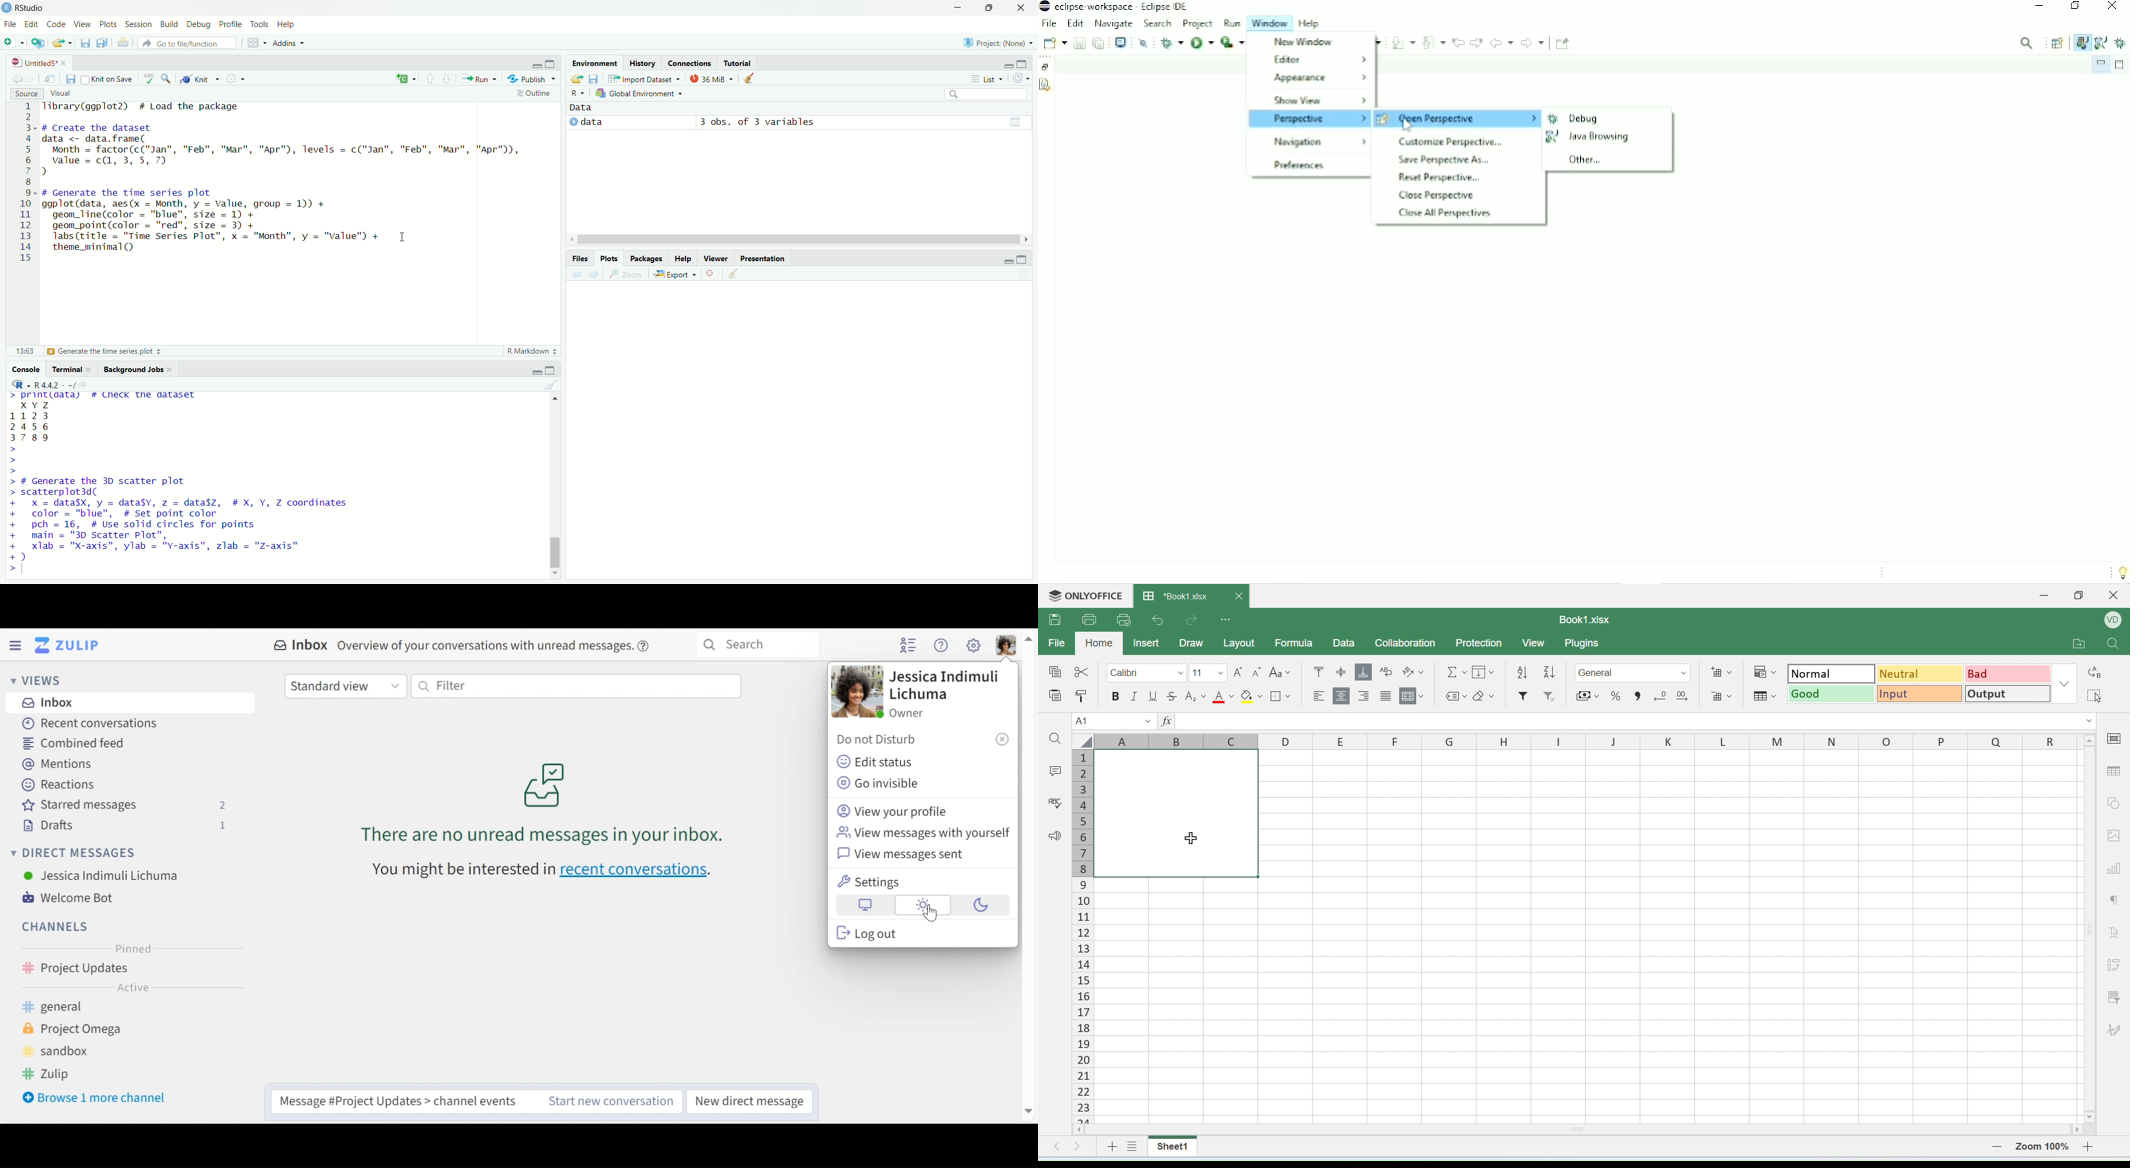 The image size is (2156, 1176). Describe the element at coordinates (578, 79) in the screenshot. I see `load workspace` at that location.